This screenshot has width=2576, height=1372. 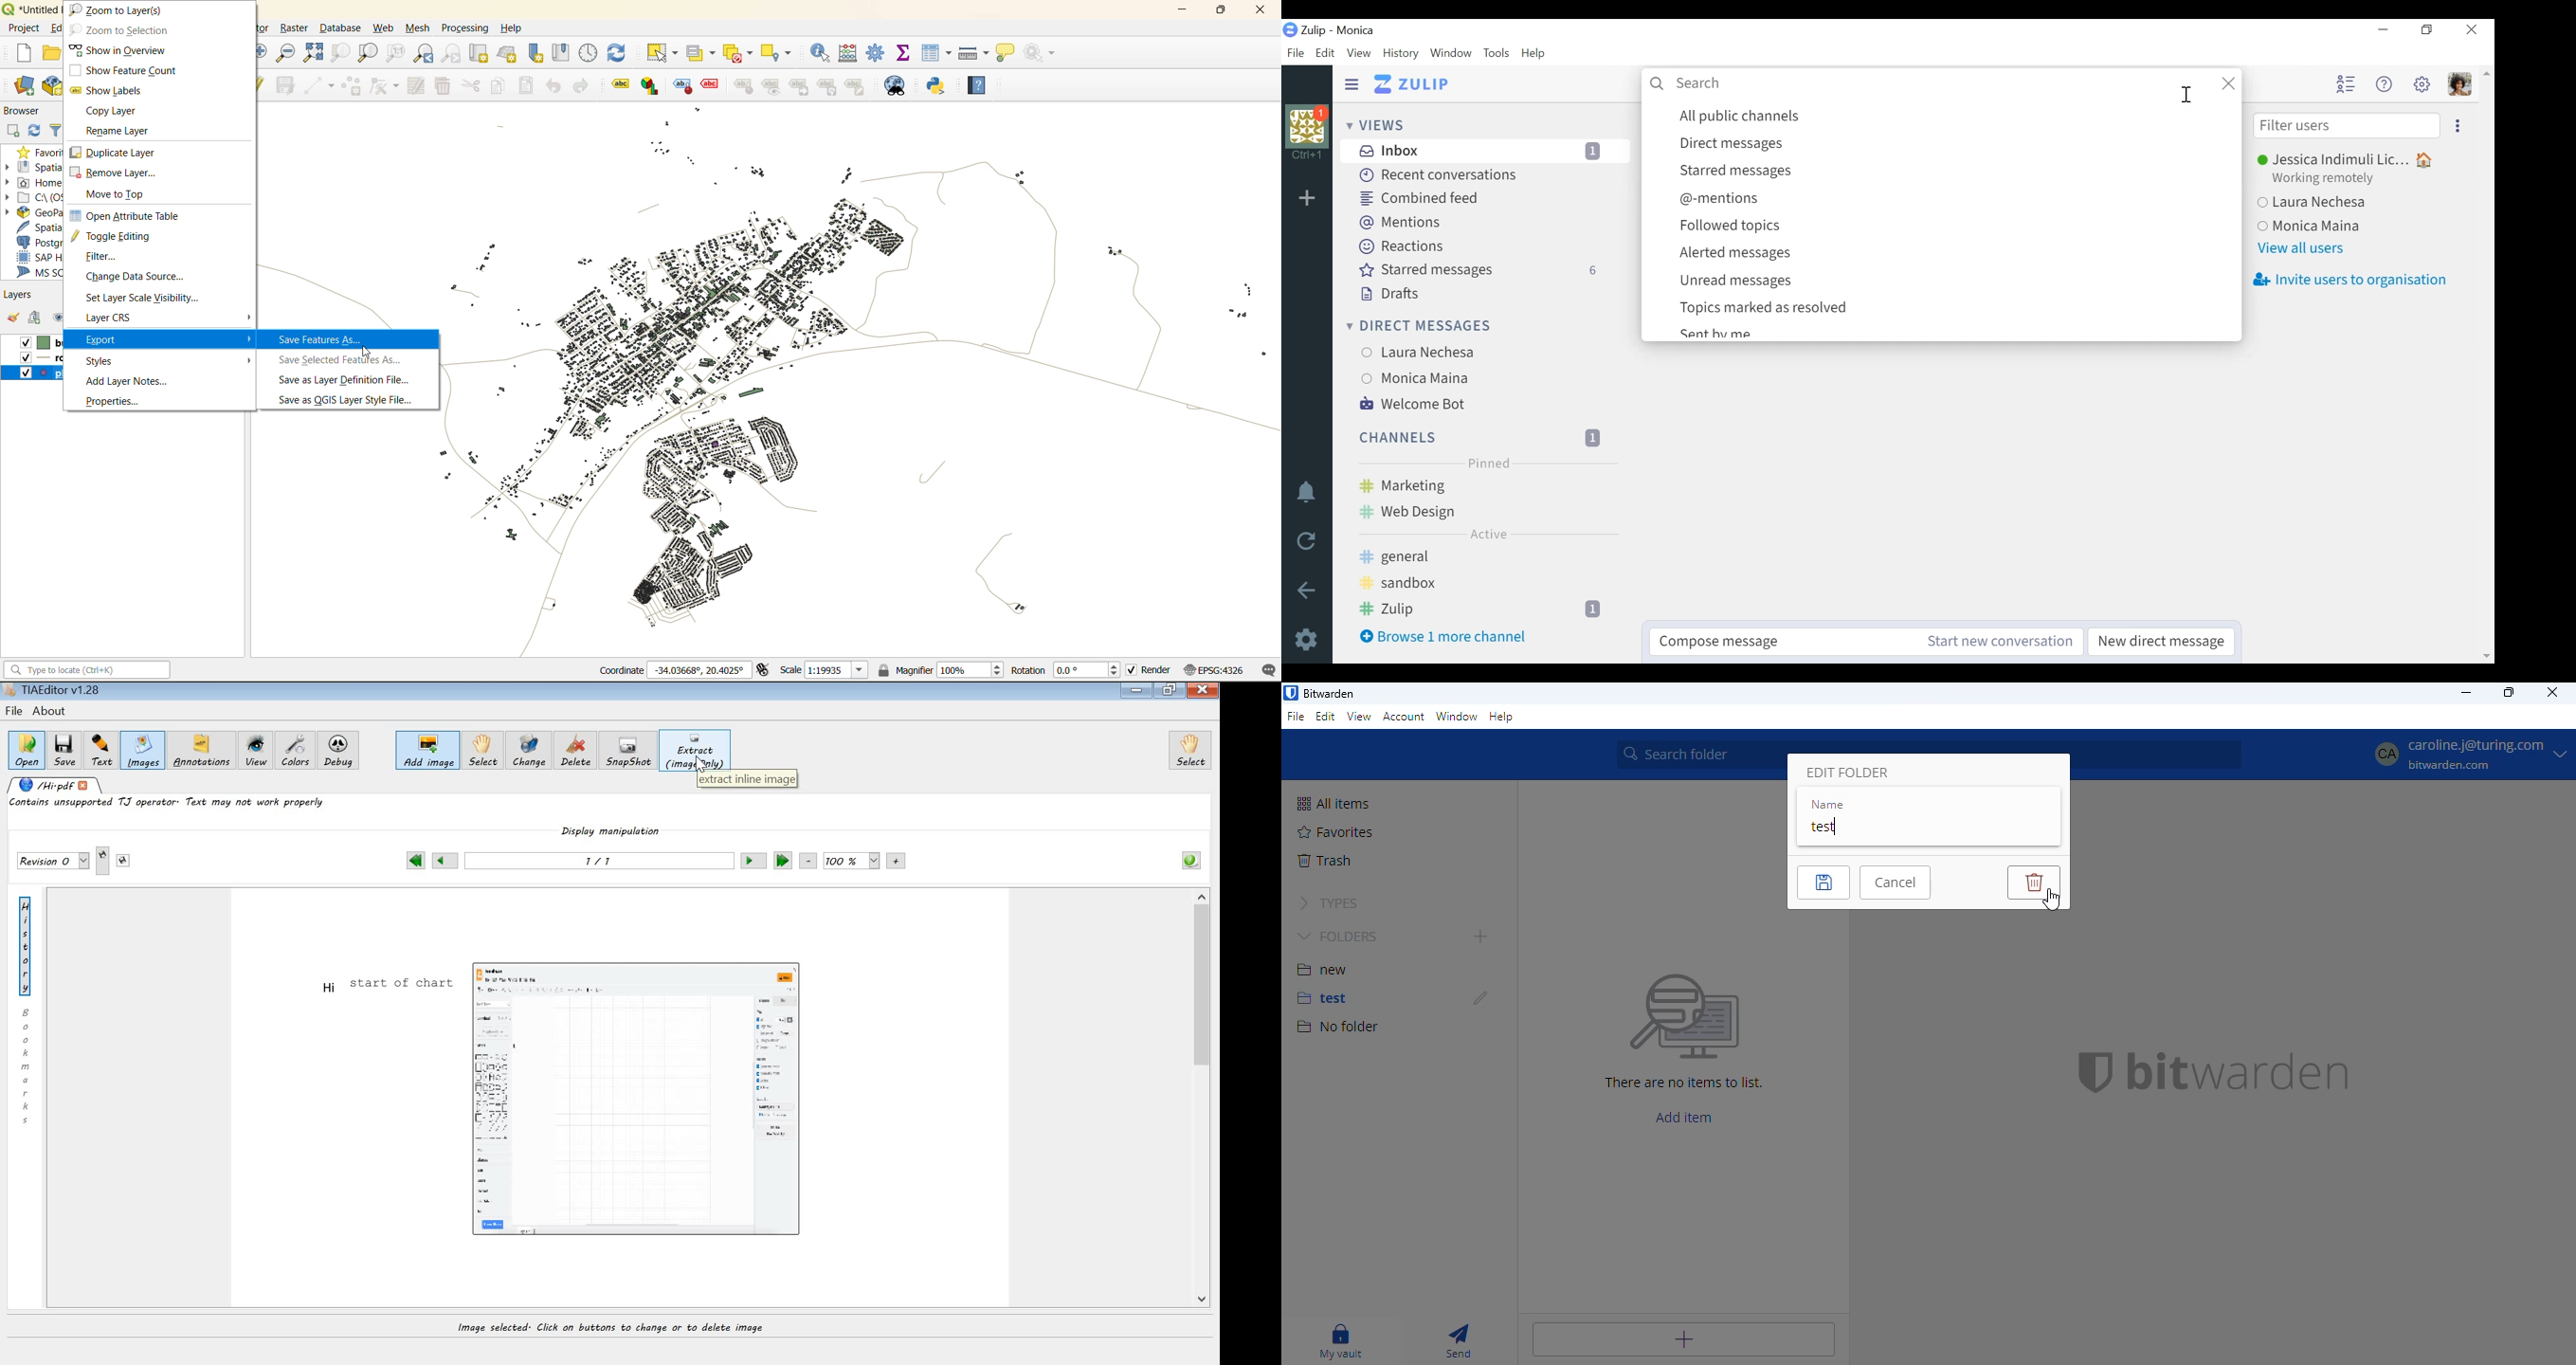 I want to click on add item, so click(x=1683, y=1339).